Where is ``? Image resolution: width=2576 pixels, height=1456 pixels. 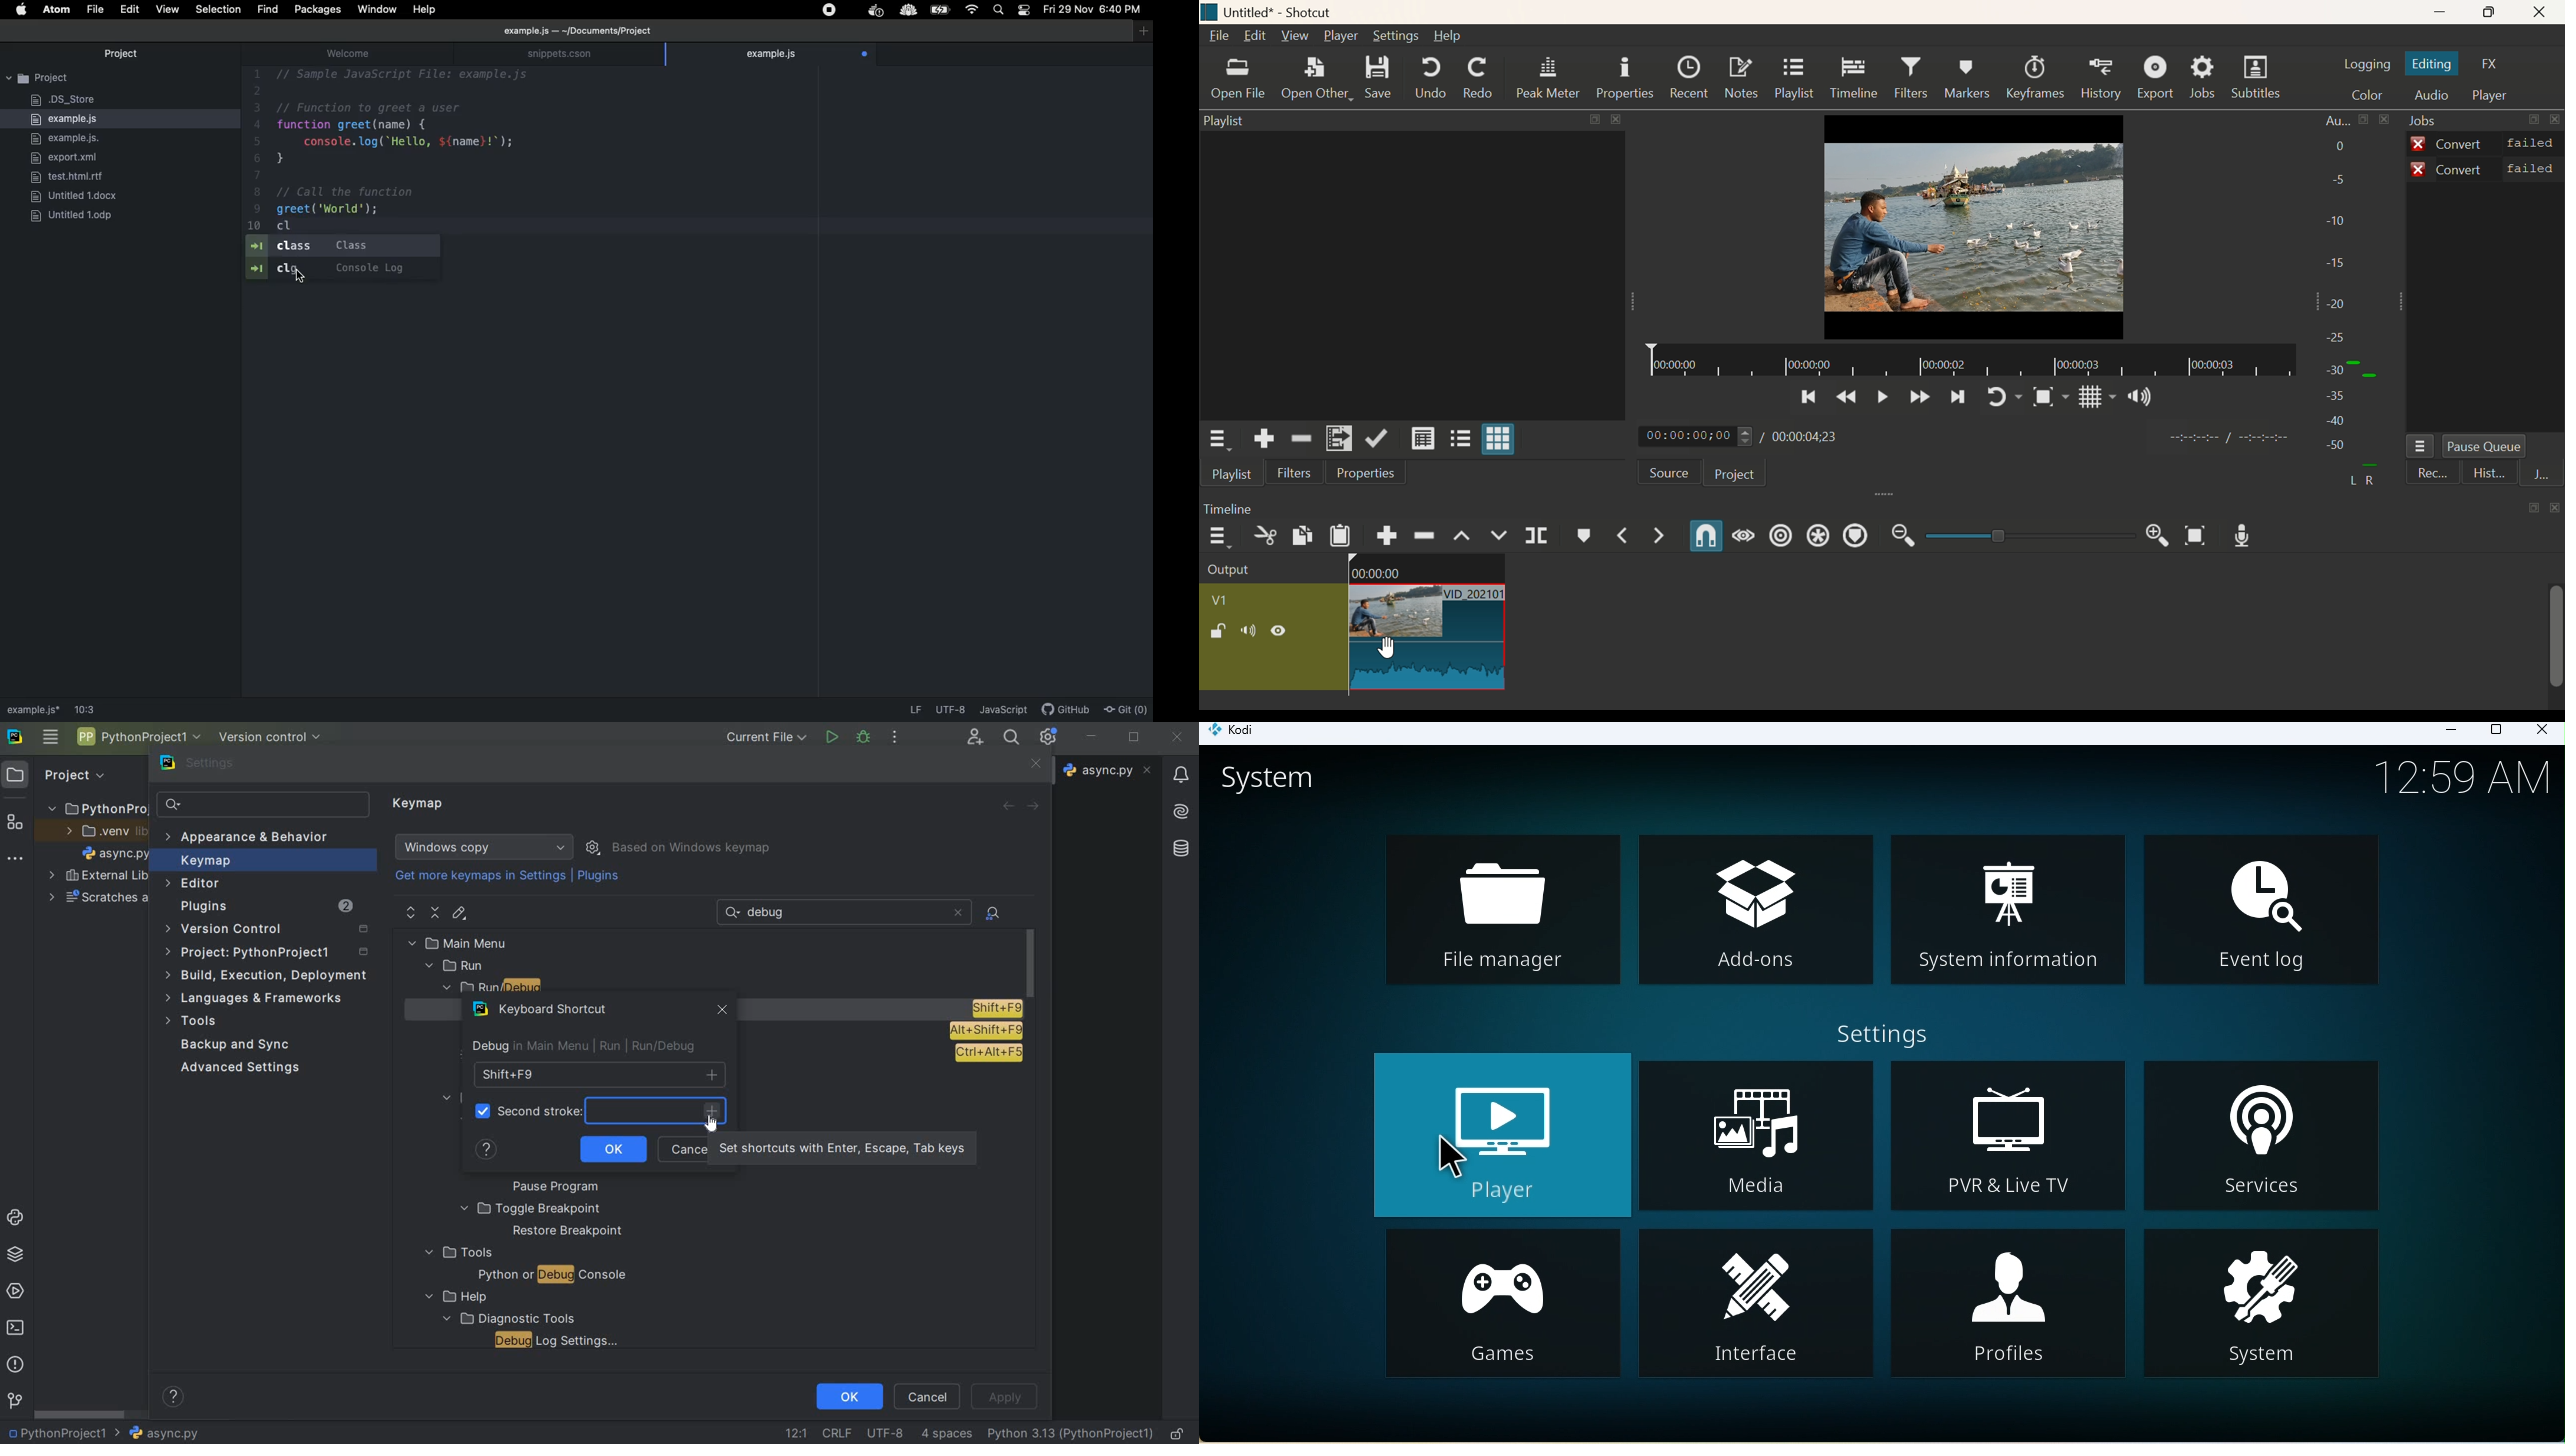
 is located at coordinates (2154, 536).